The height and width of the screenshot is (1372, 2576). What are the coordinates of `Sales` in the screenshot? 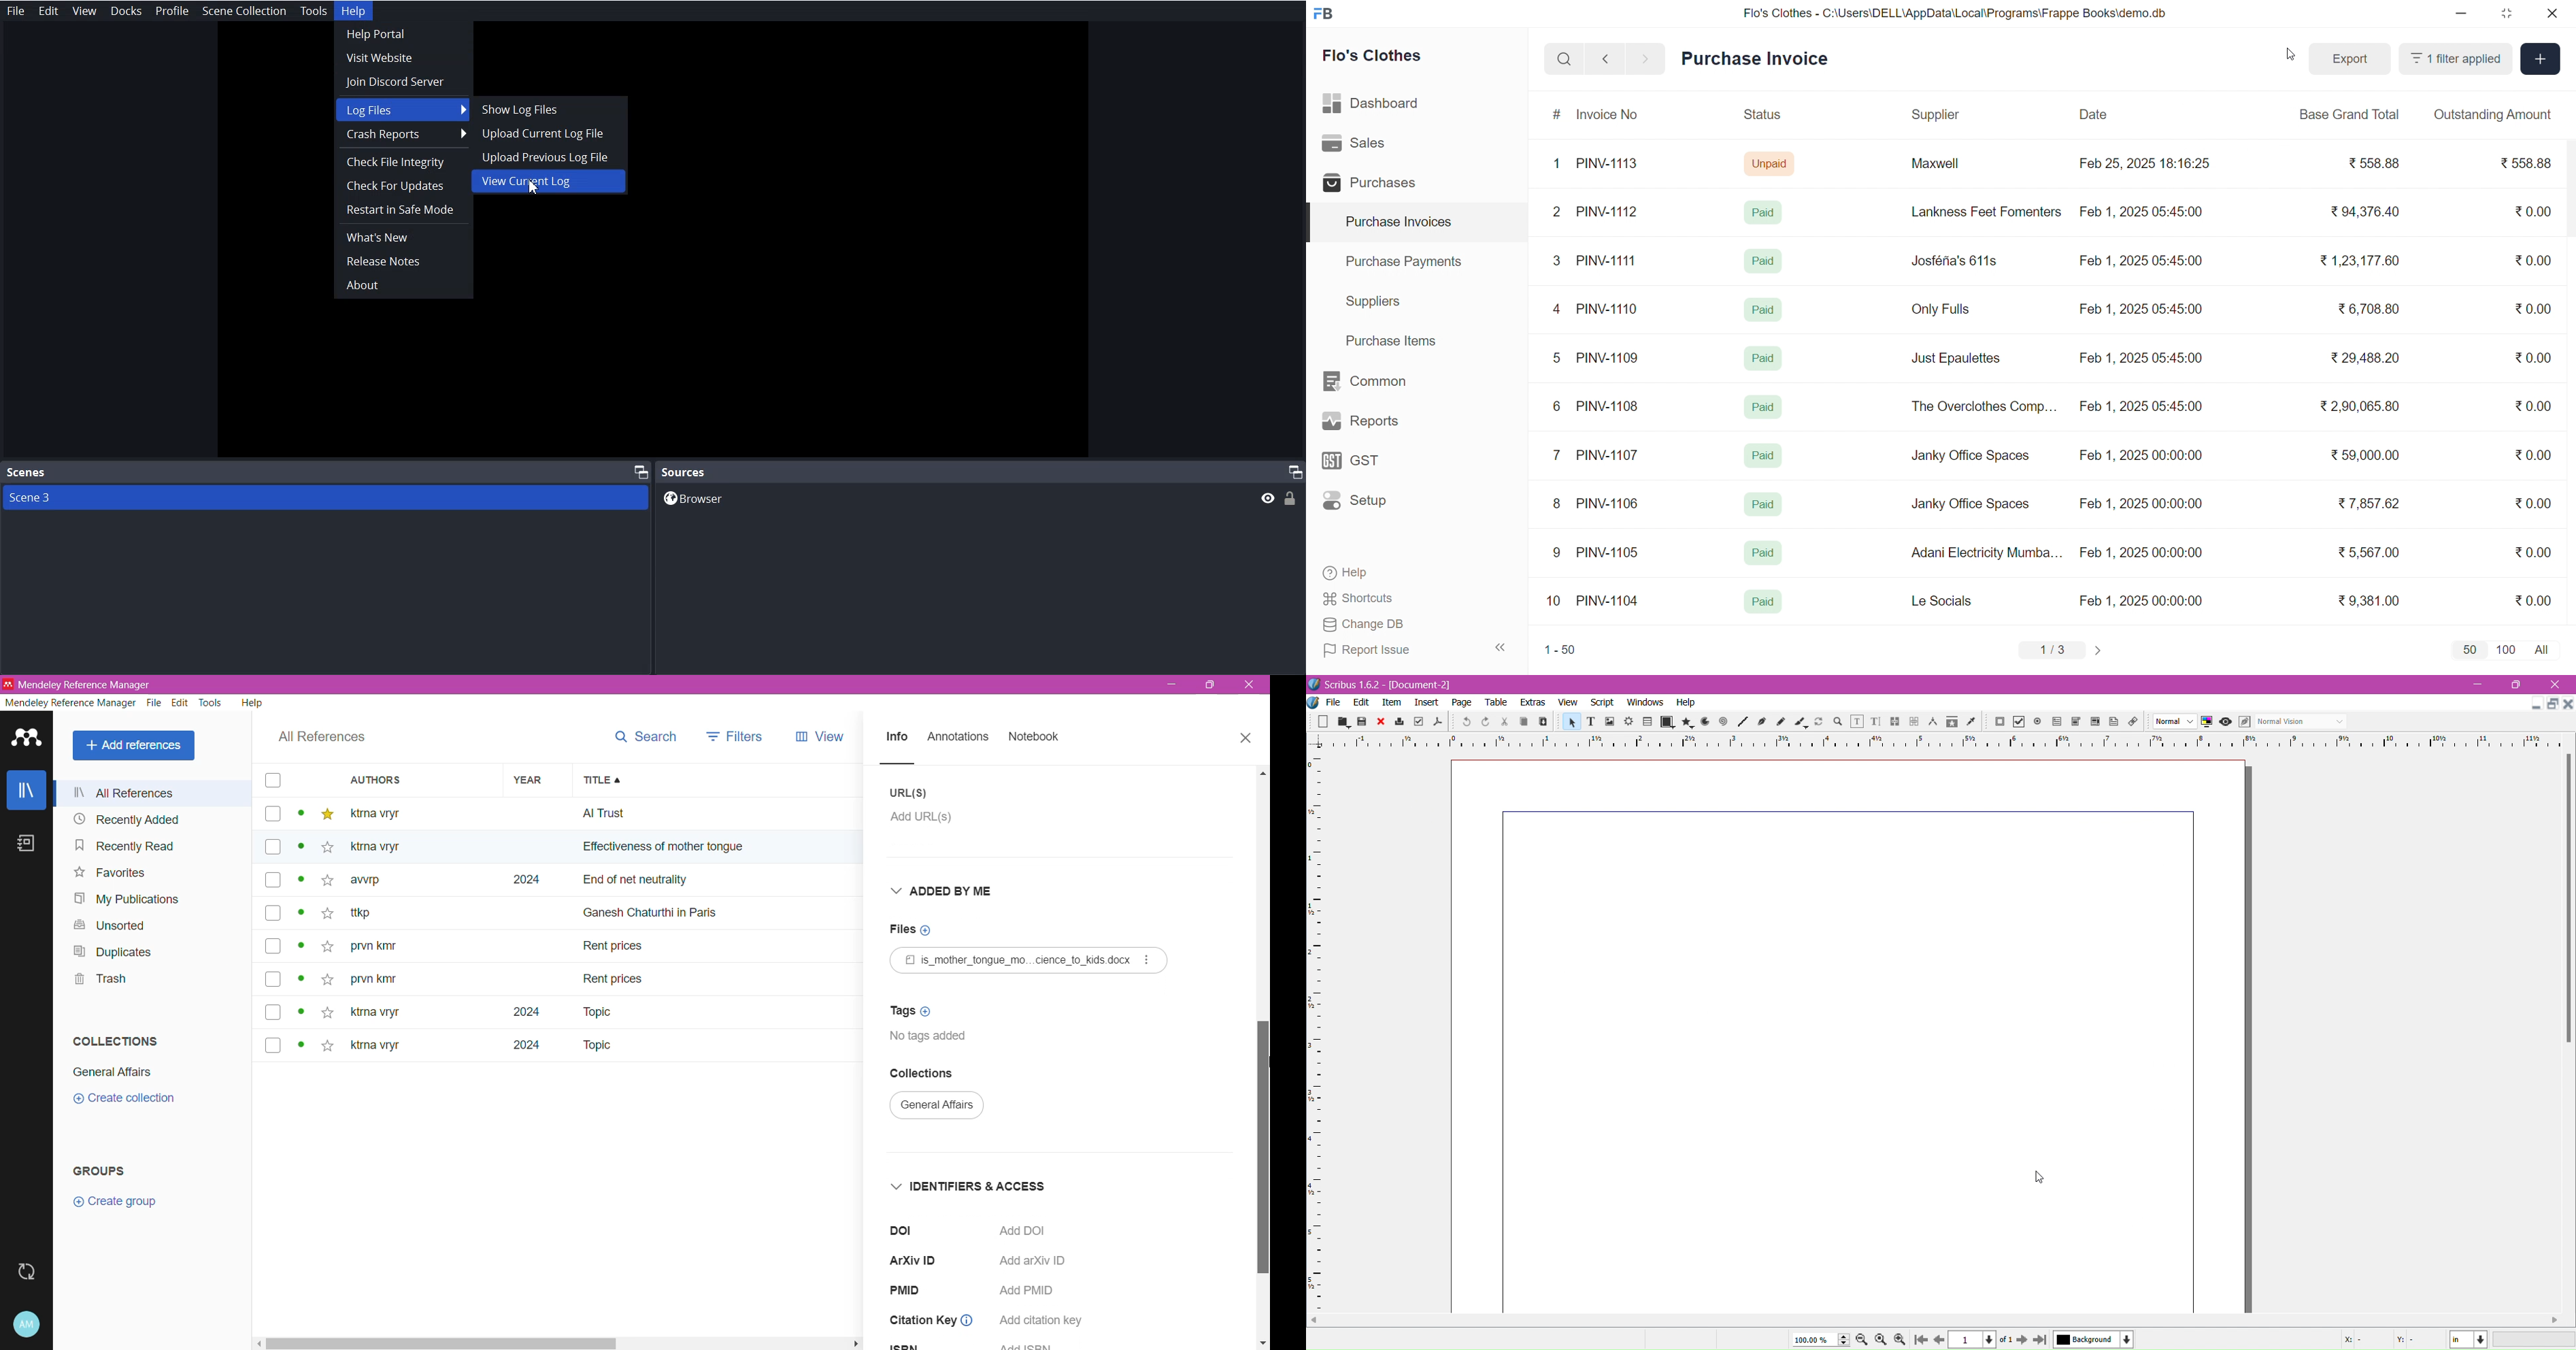 It's located at (1374, 146).